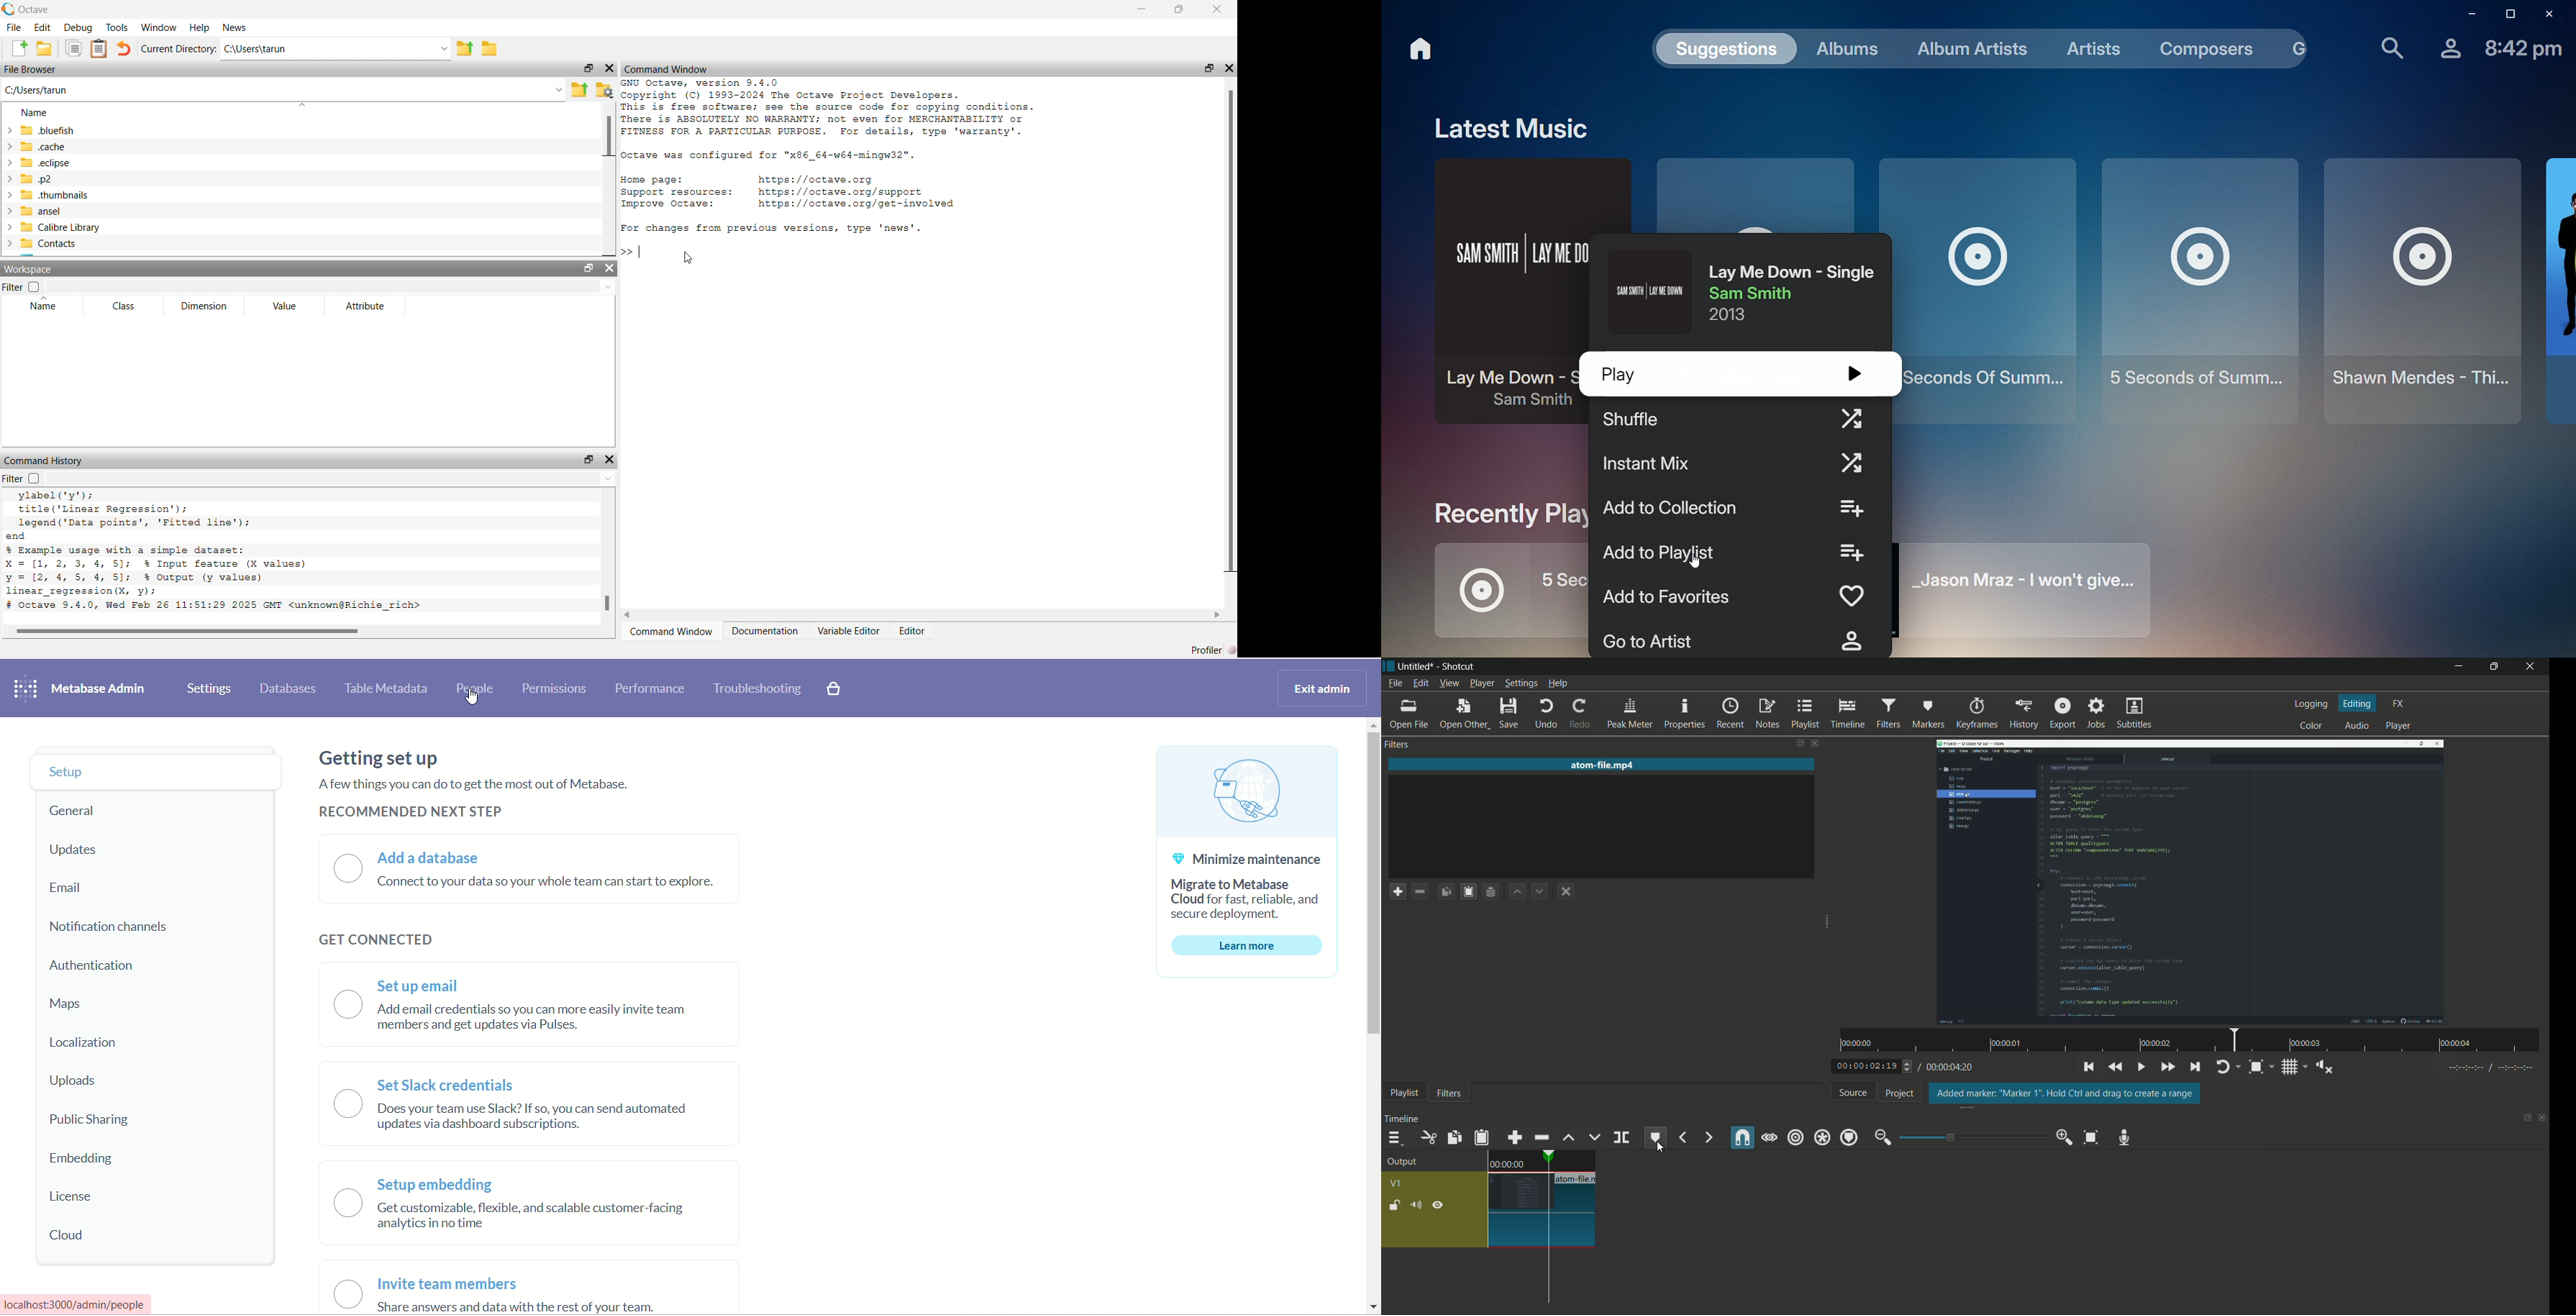 This screenshot has height=1316, width=2576. I want to click on player, so click(2401, 726).